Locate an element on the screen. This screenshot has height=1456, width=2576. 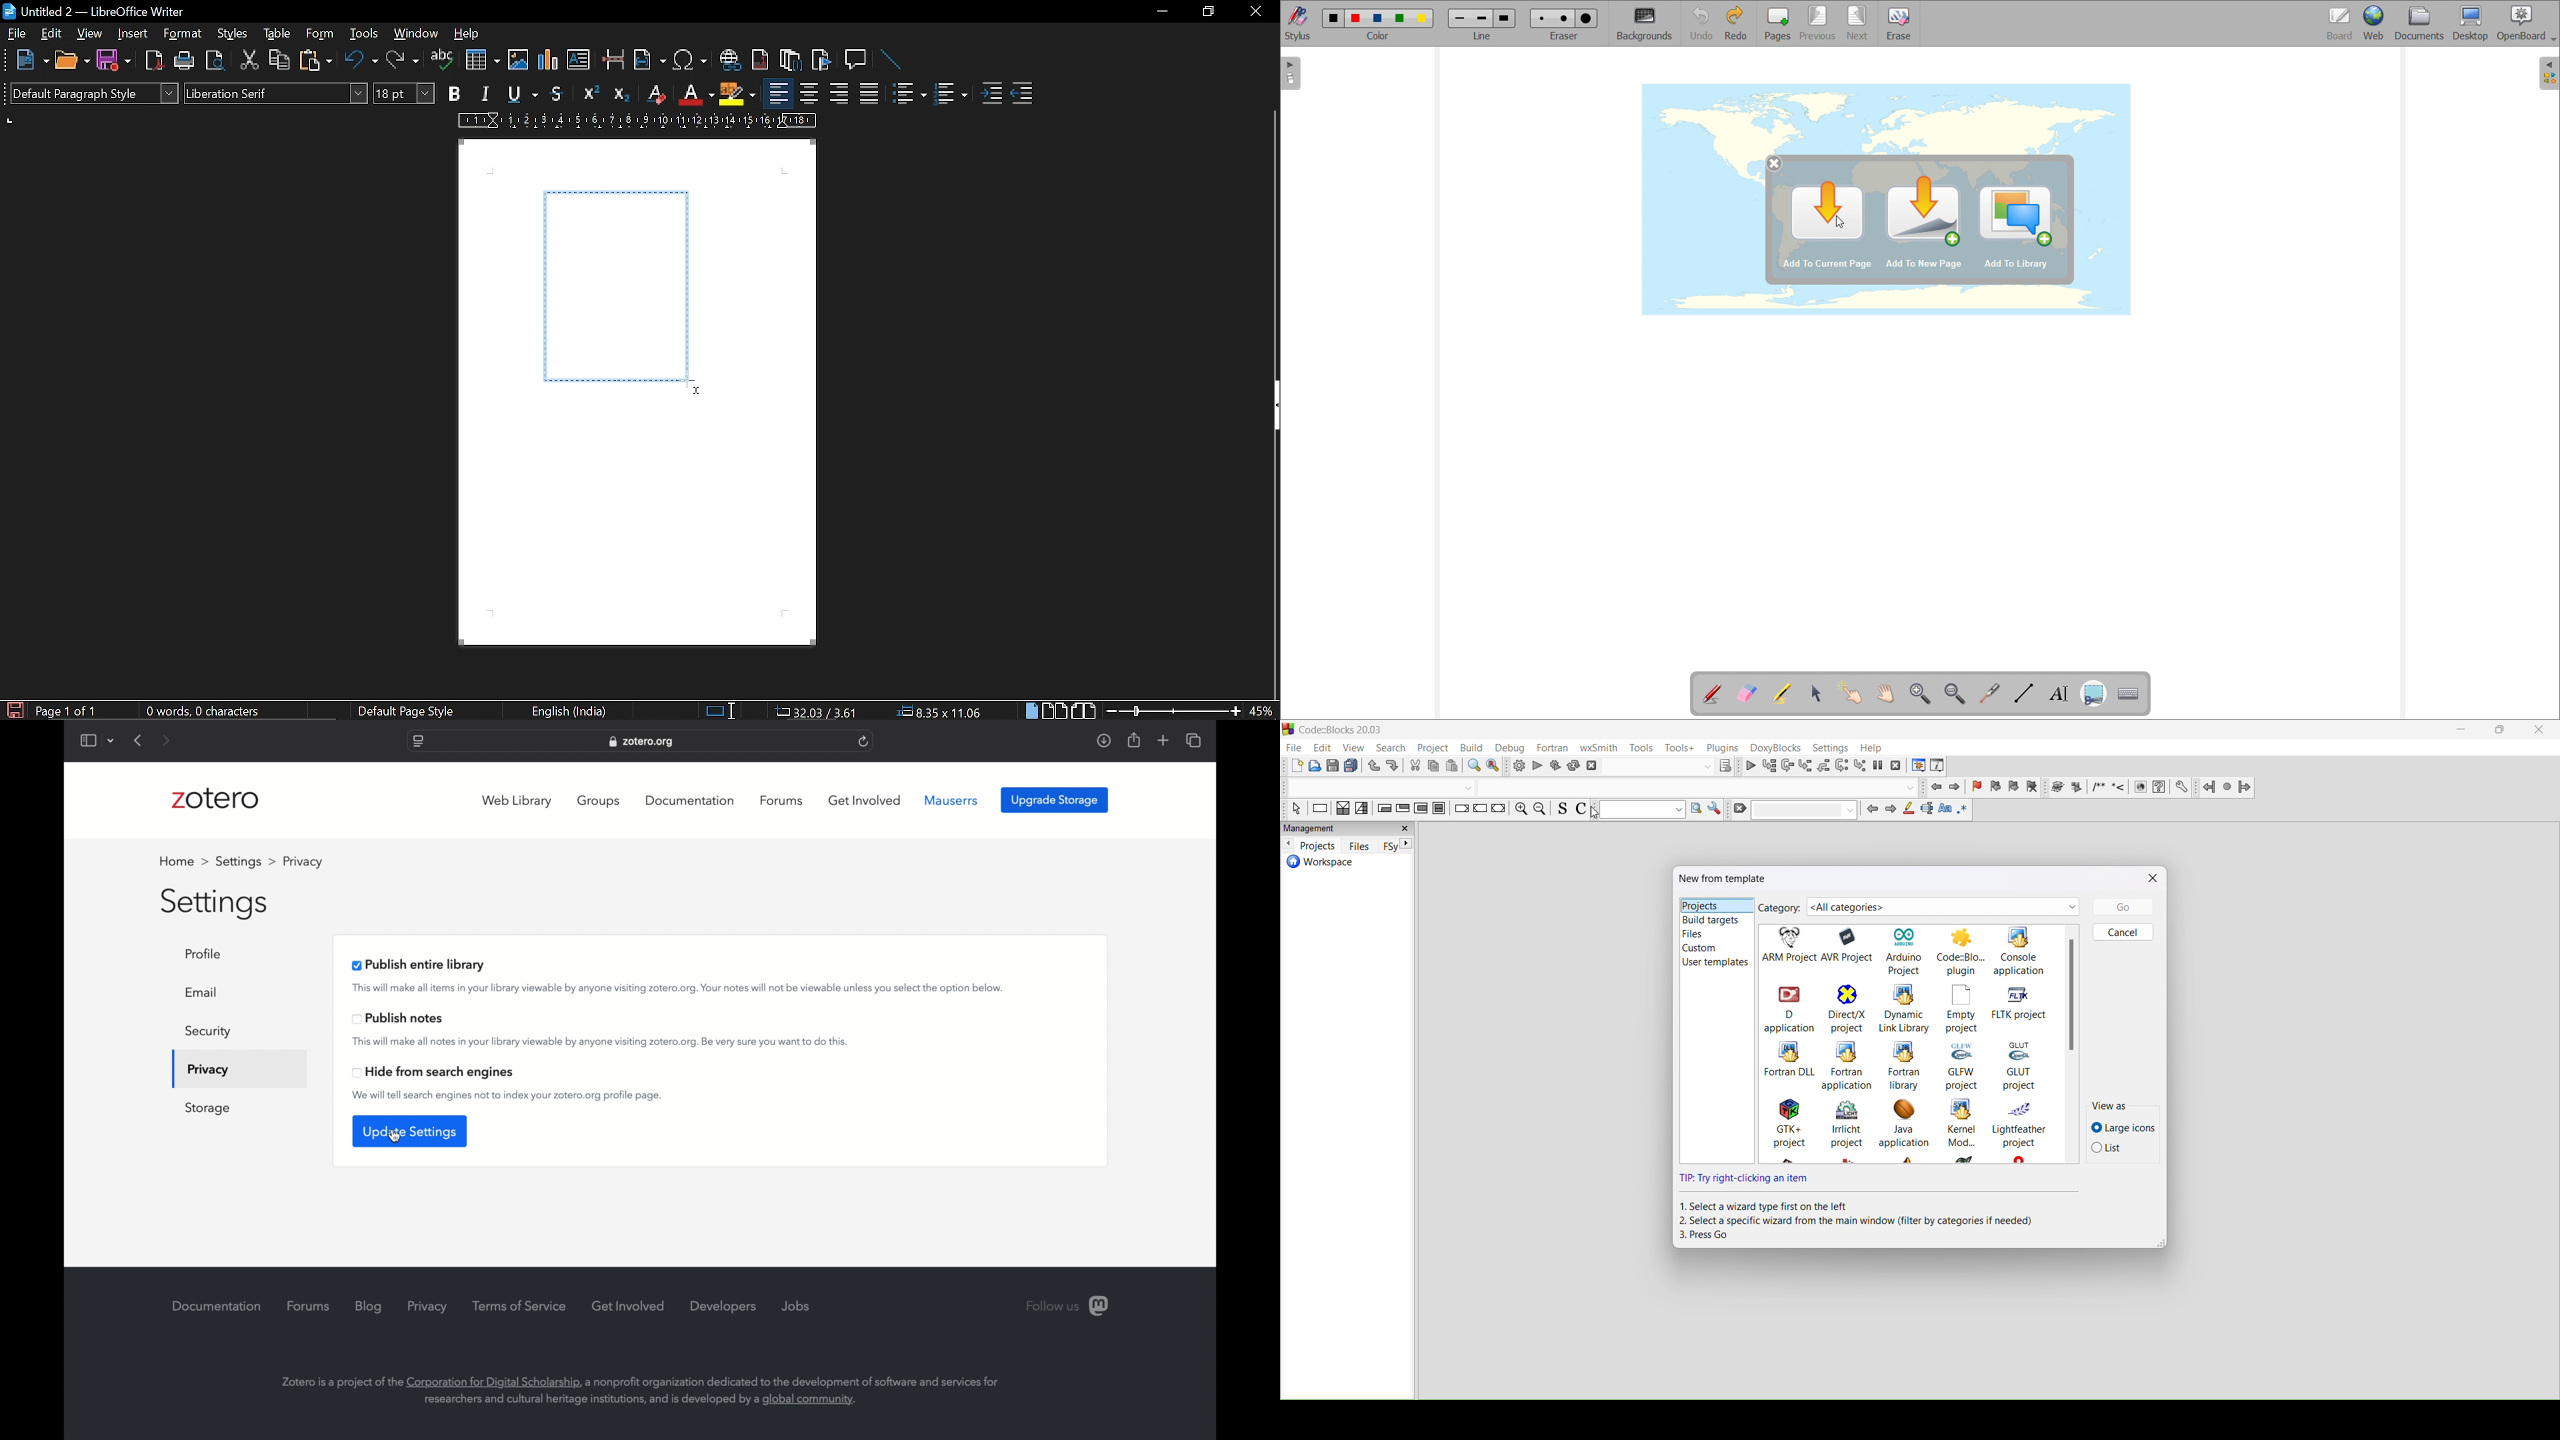
workplace is located at coordinates (1345, 868).